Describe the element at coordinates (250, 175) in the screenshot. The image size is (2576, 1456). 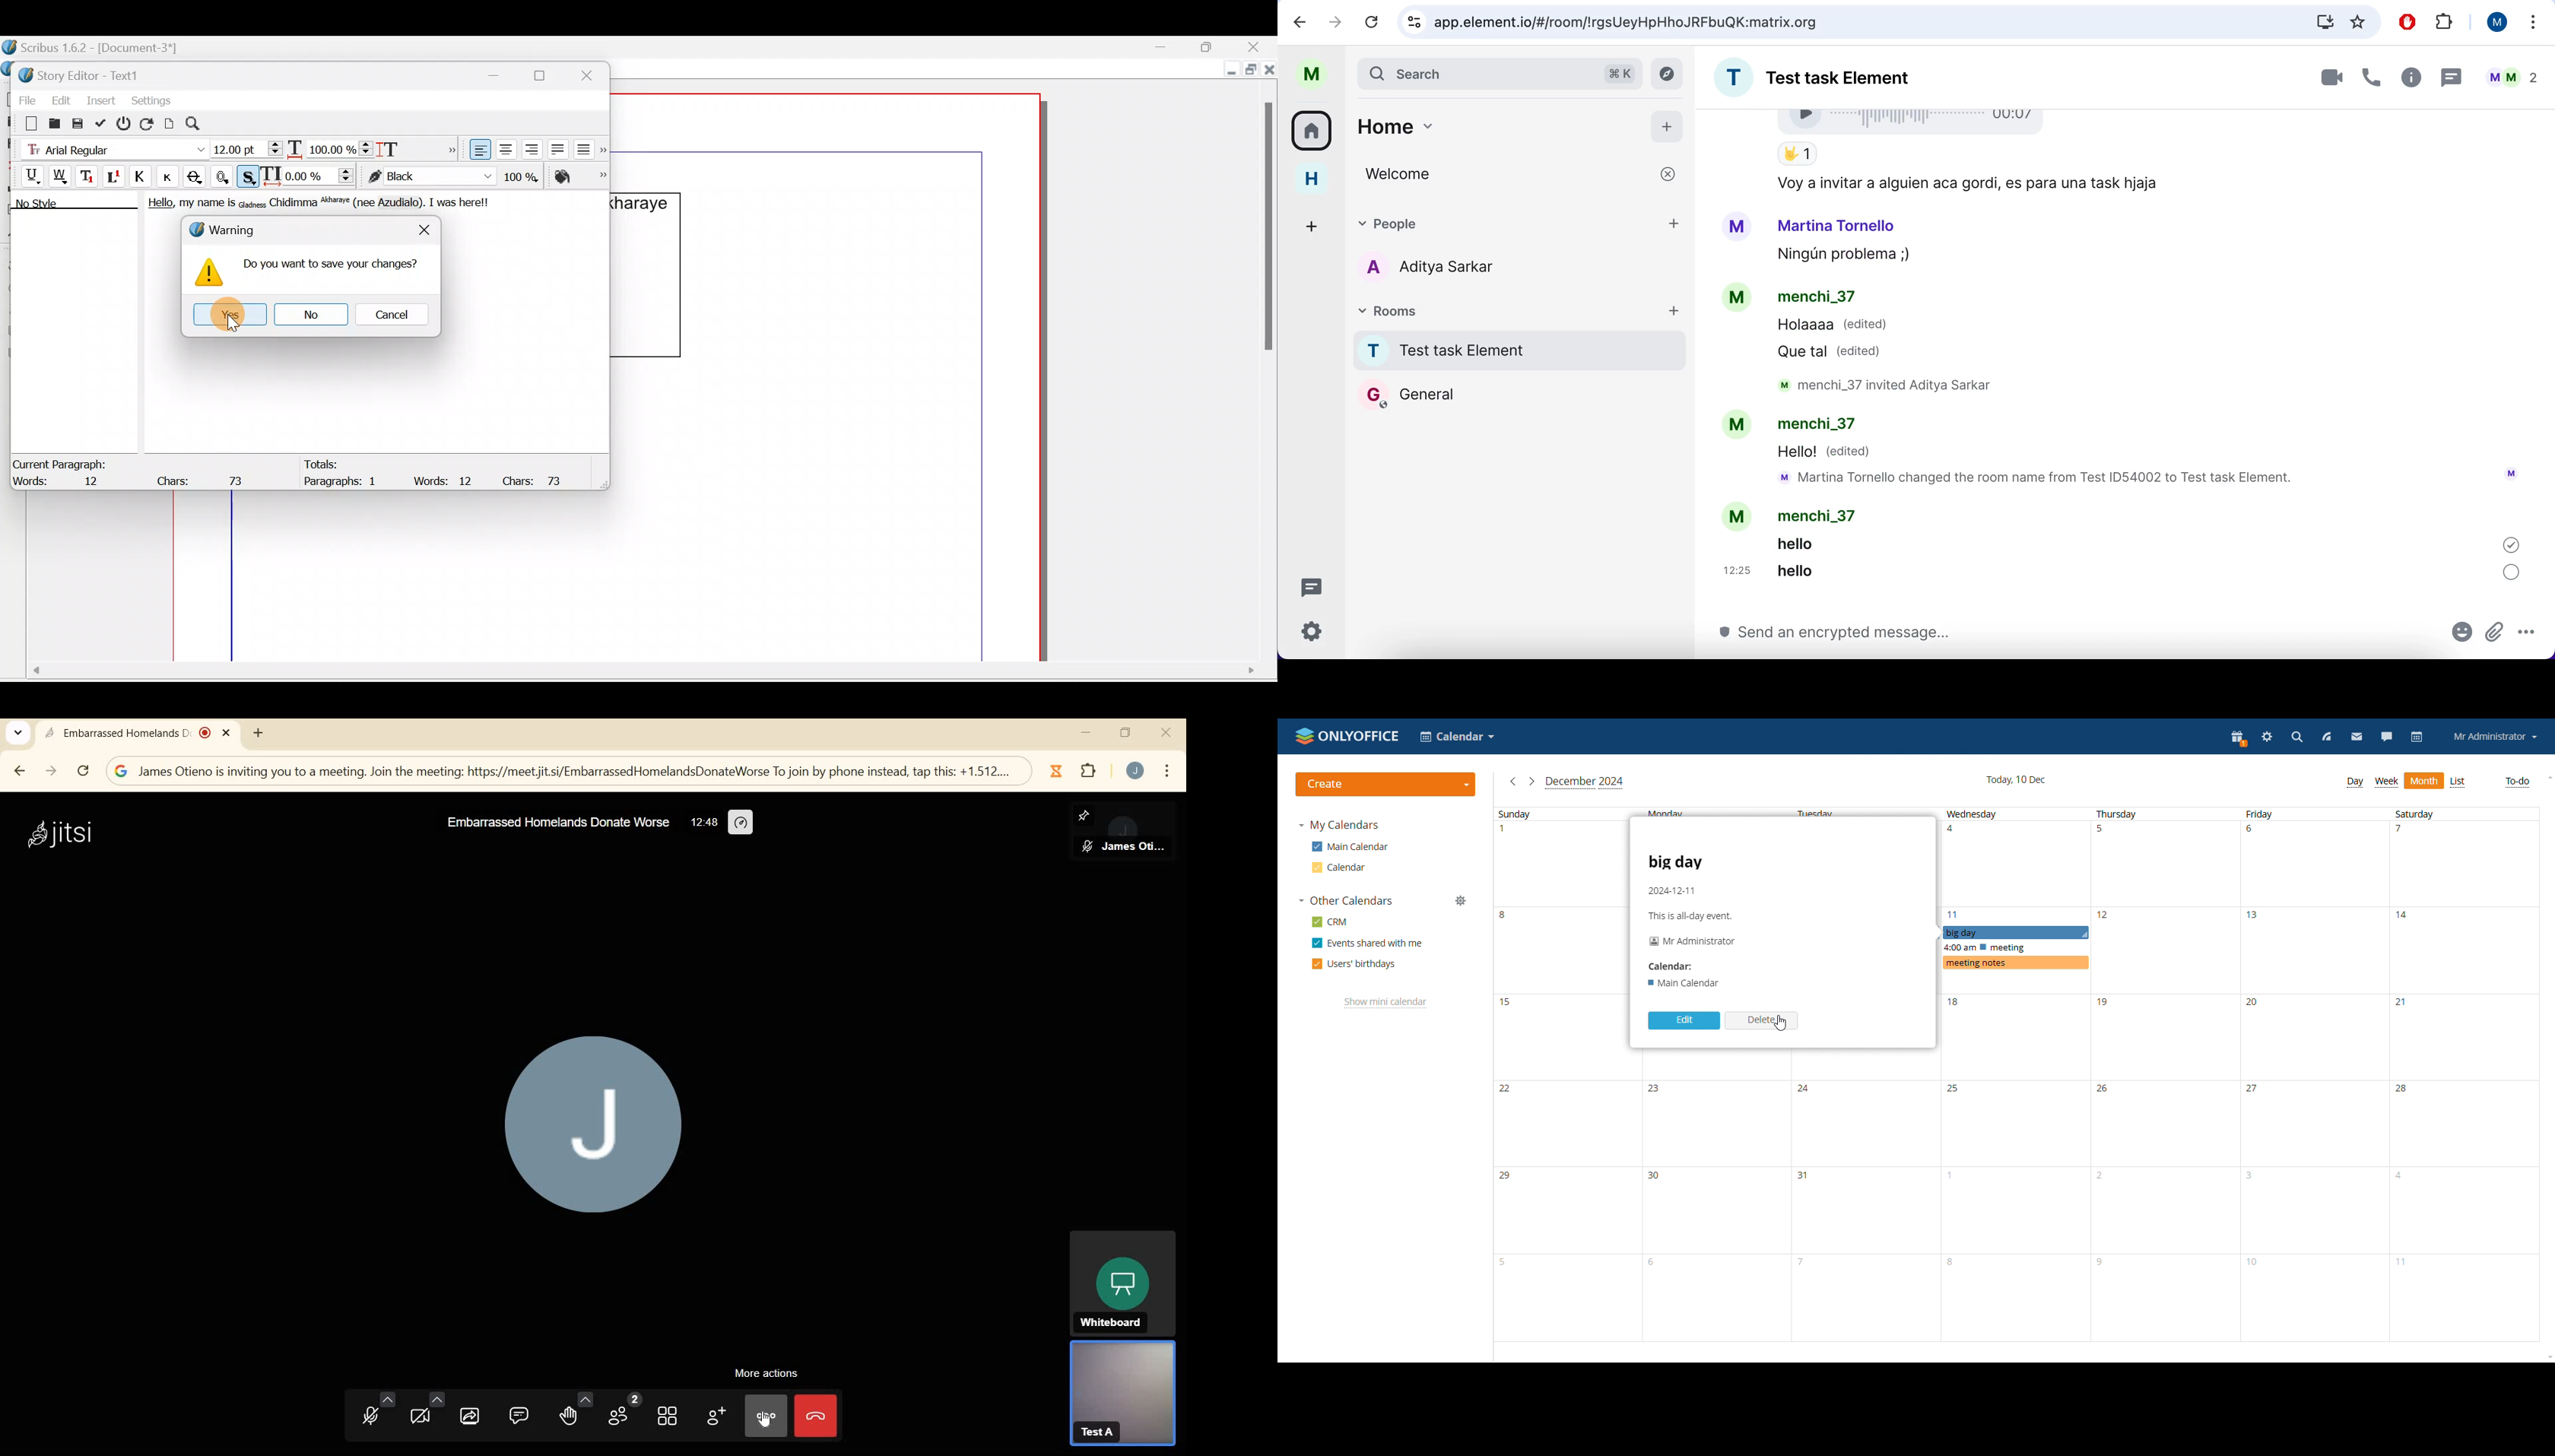
I see `Shadowed text` at that location.